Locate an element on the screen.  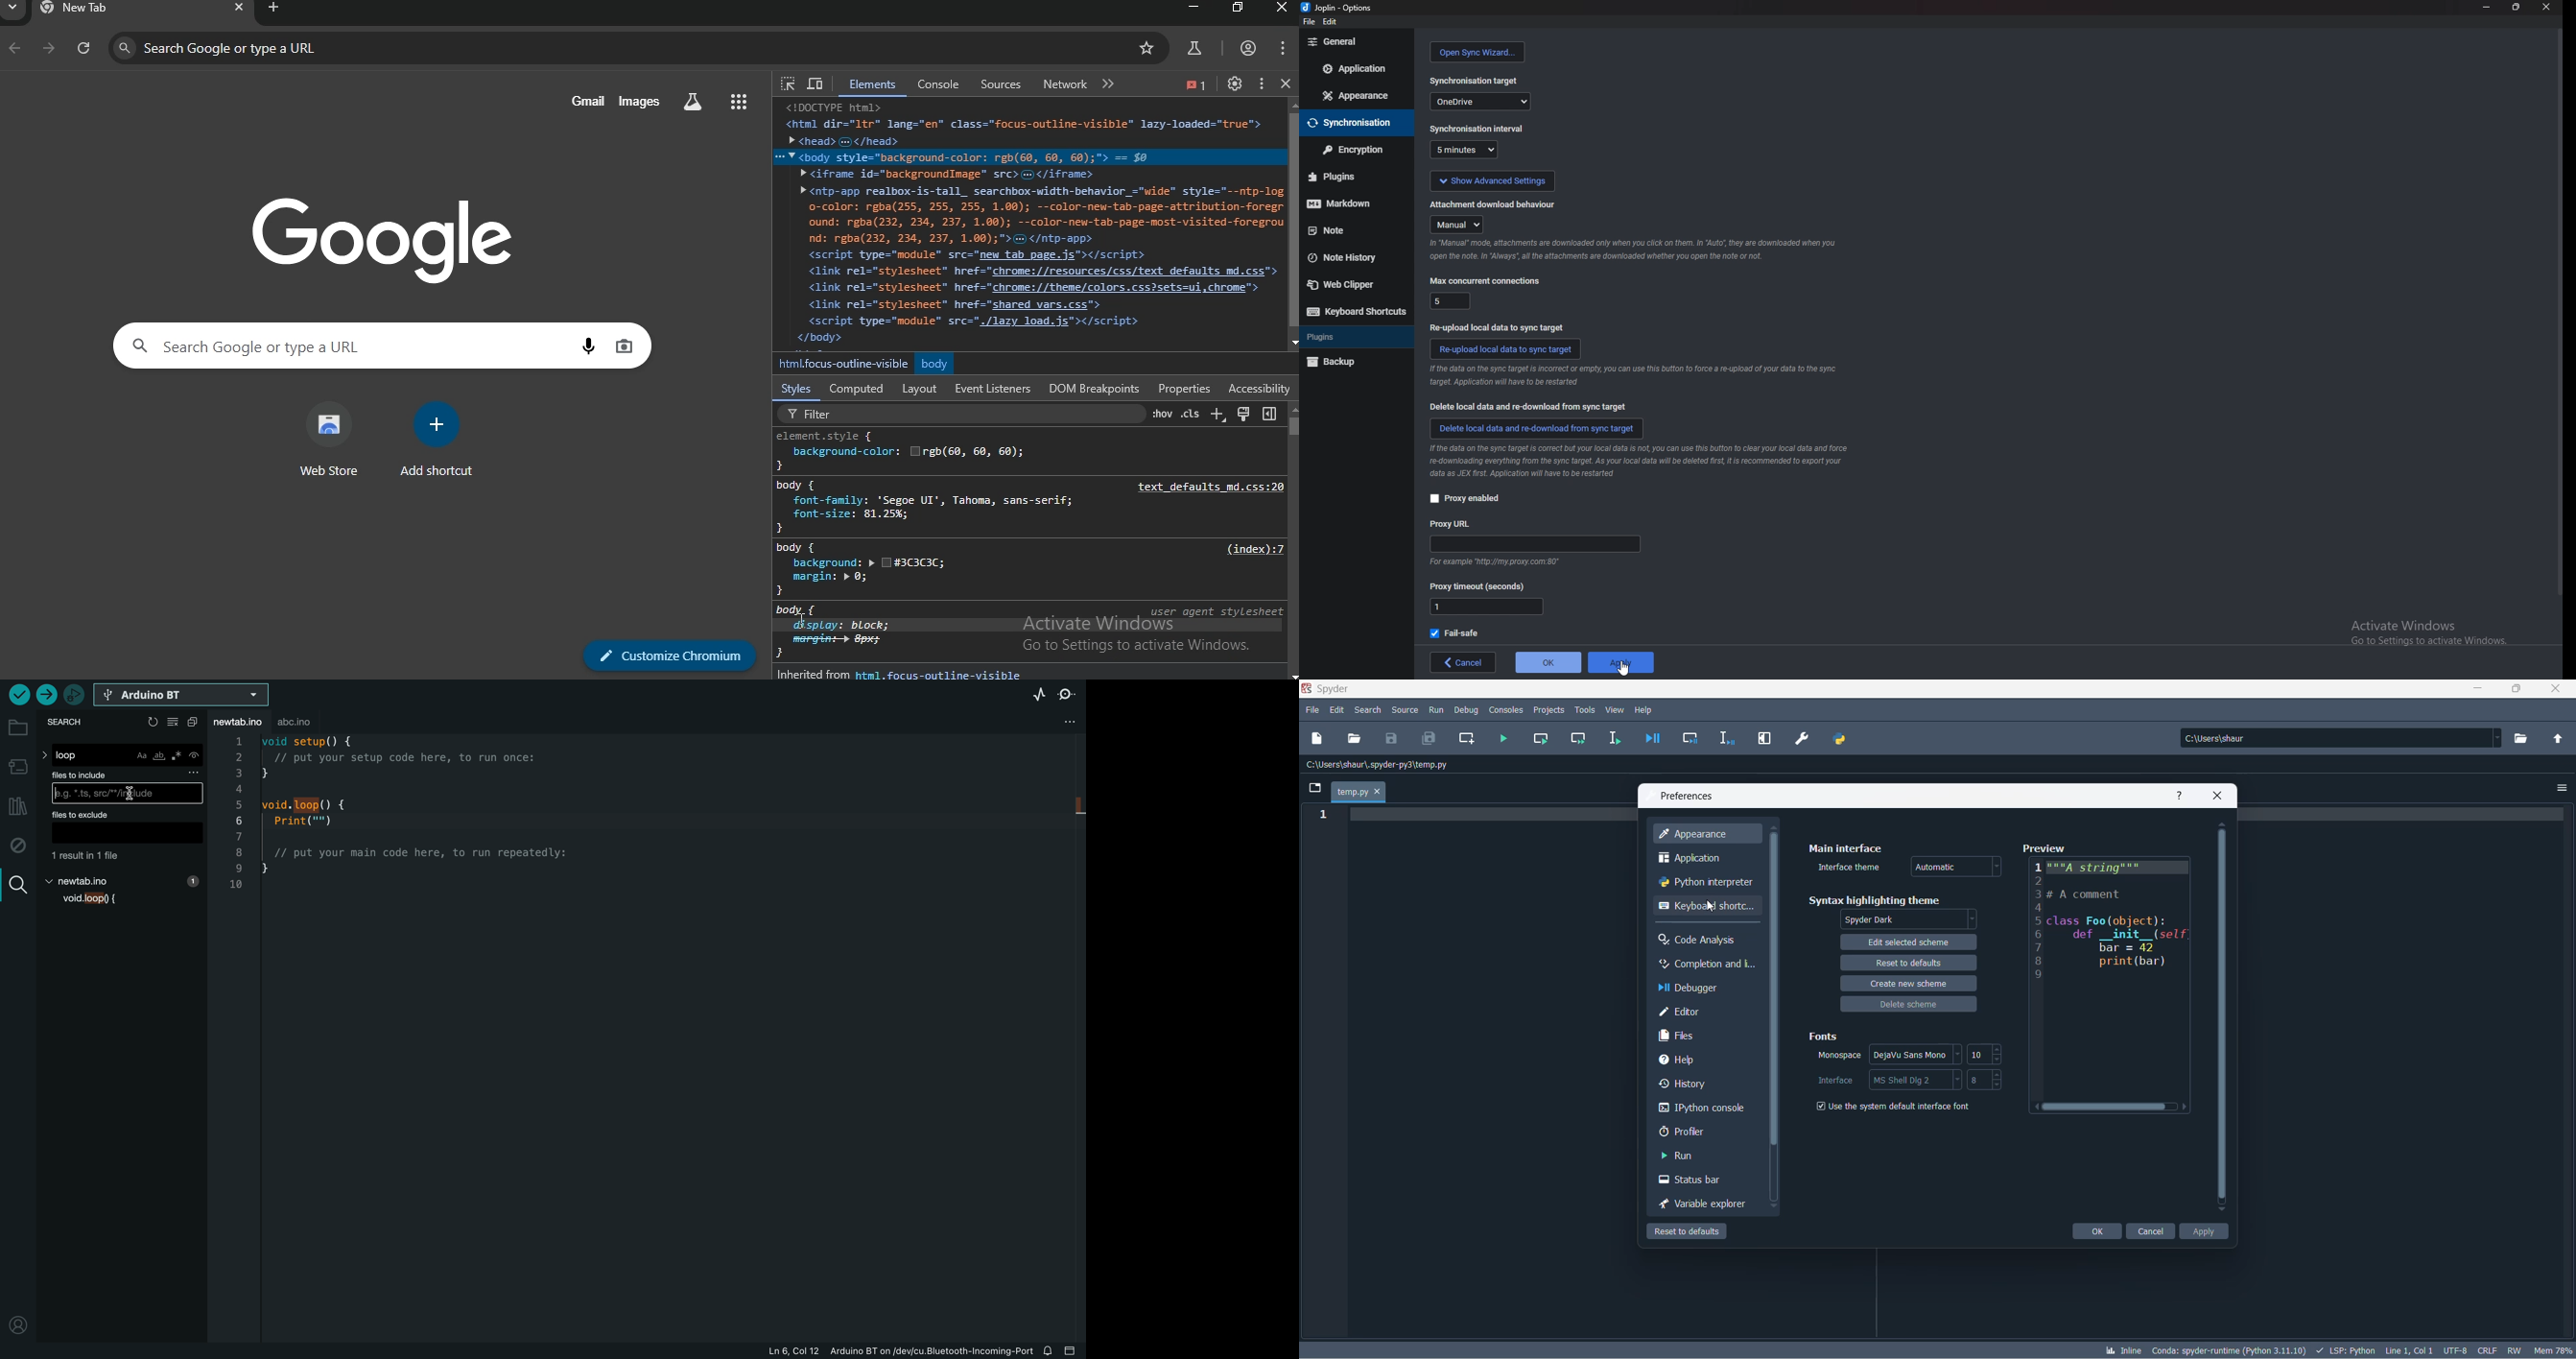
search is located at coordinates (17, 885).